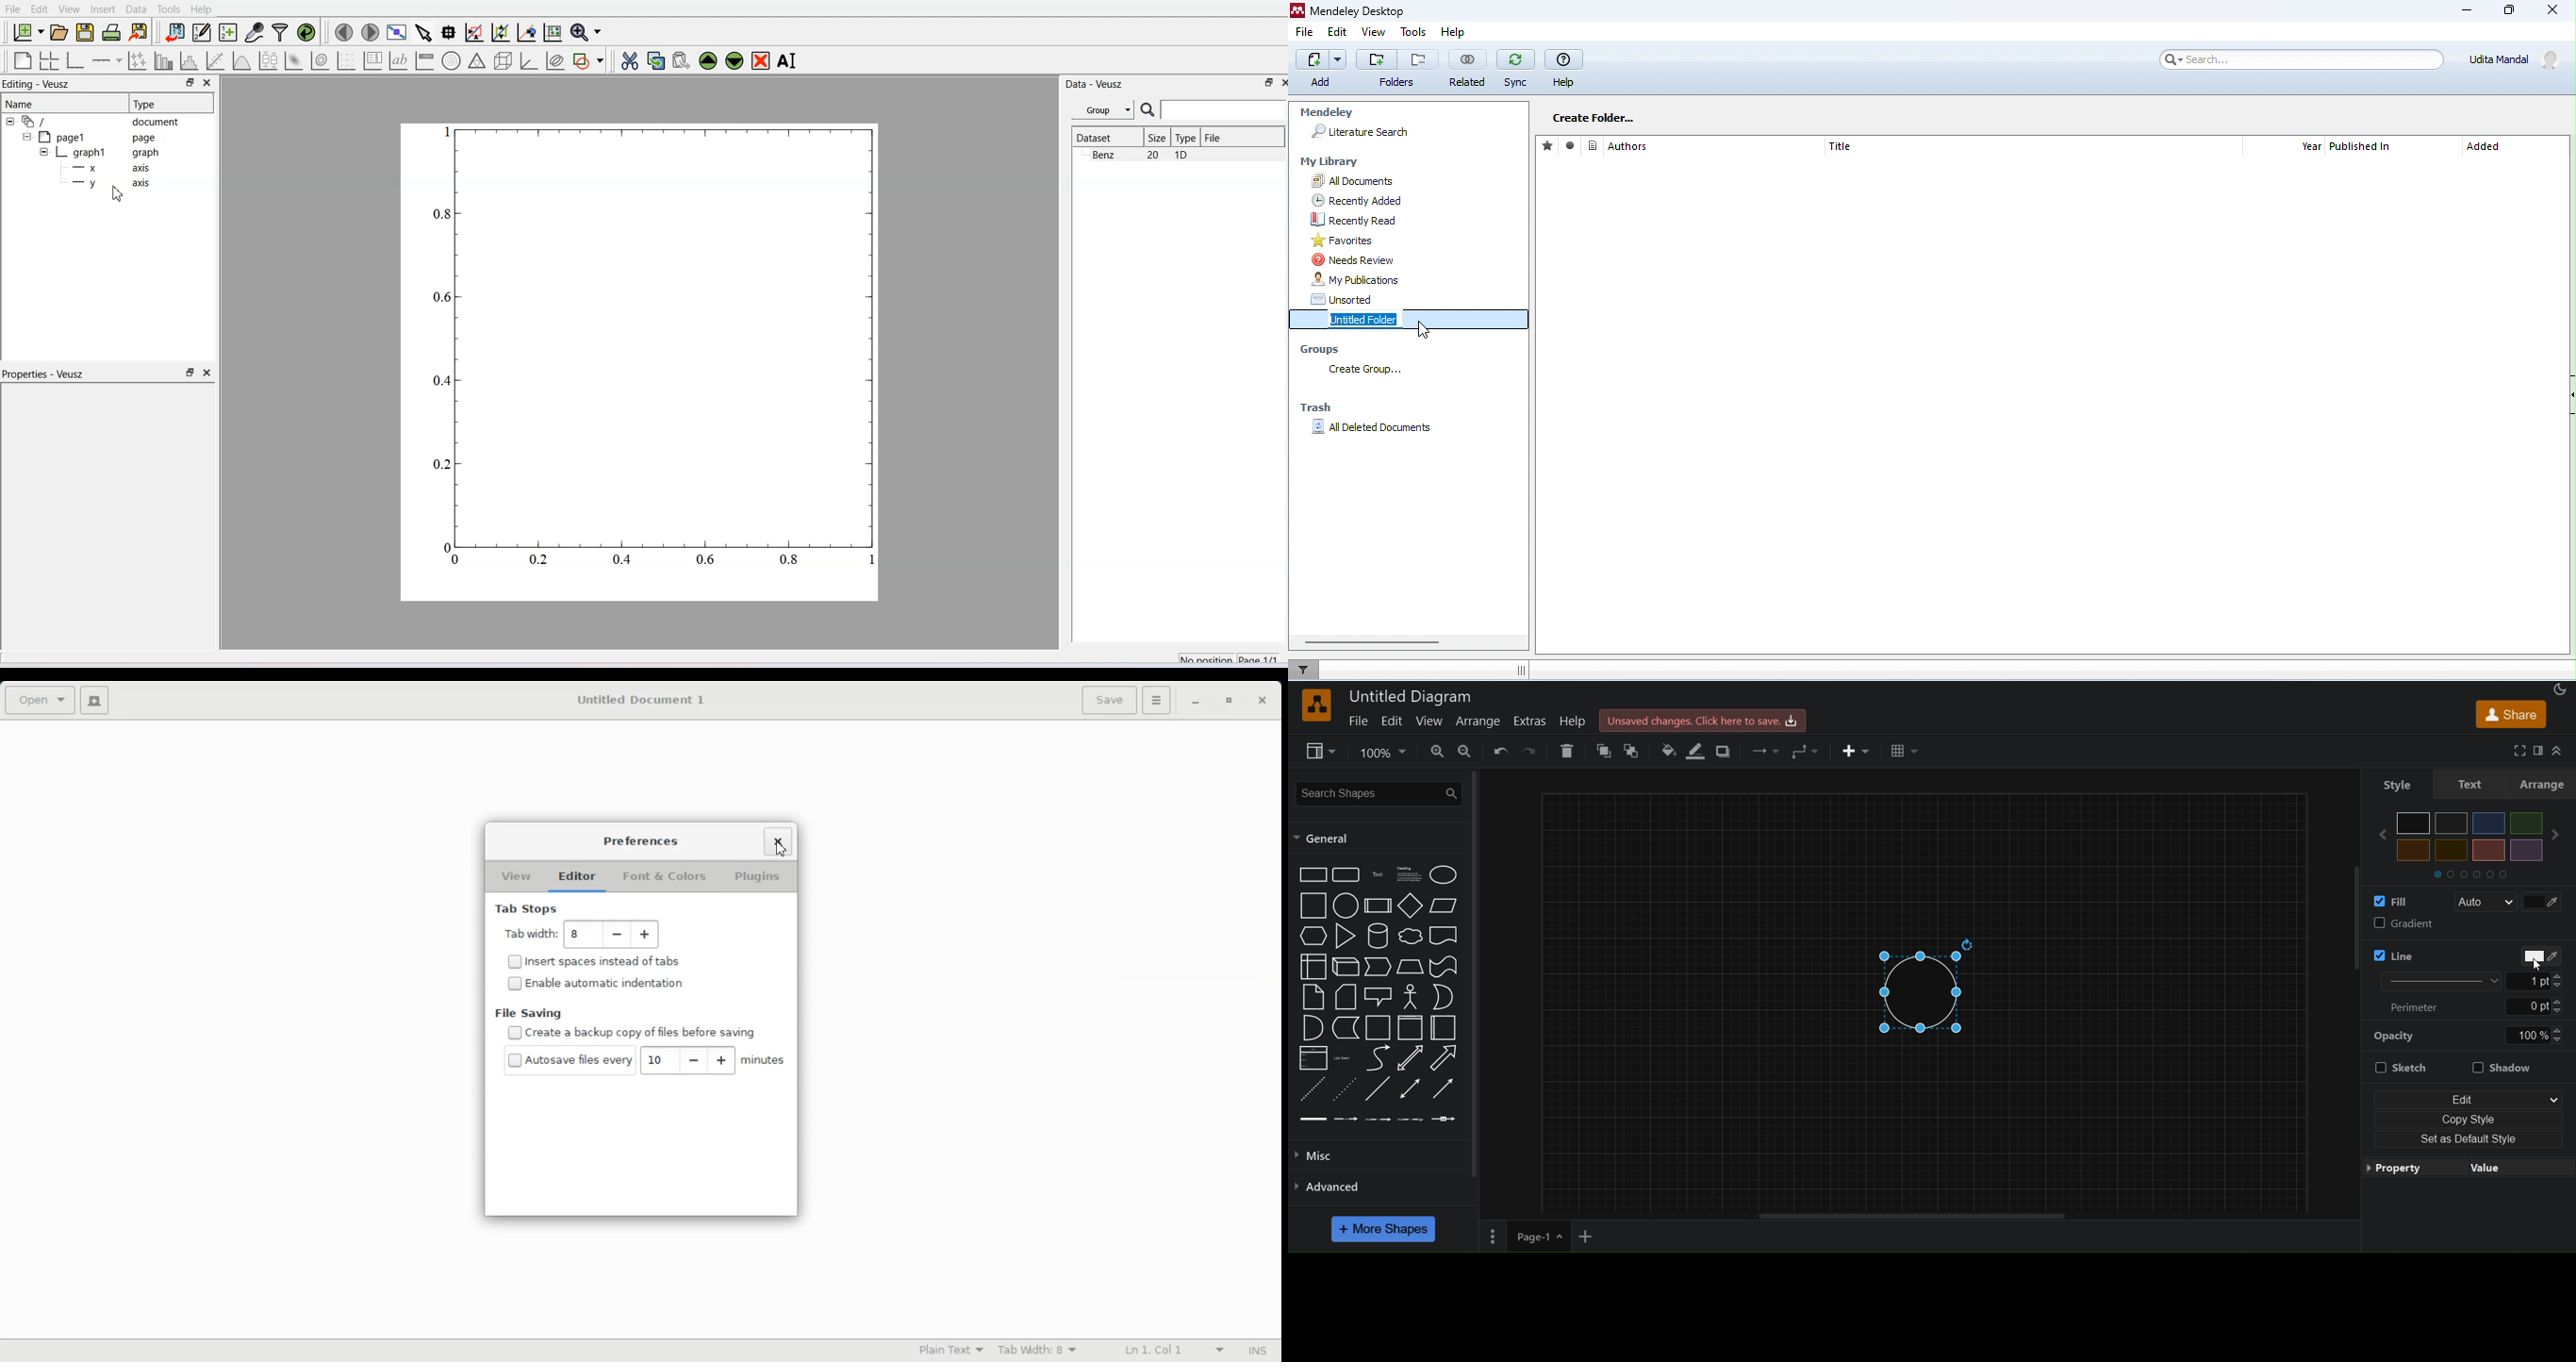 The height and width of the screenshot is (1372, 2576). I want to click on Insert, so click(105, 9).